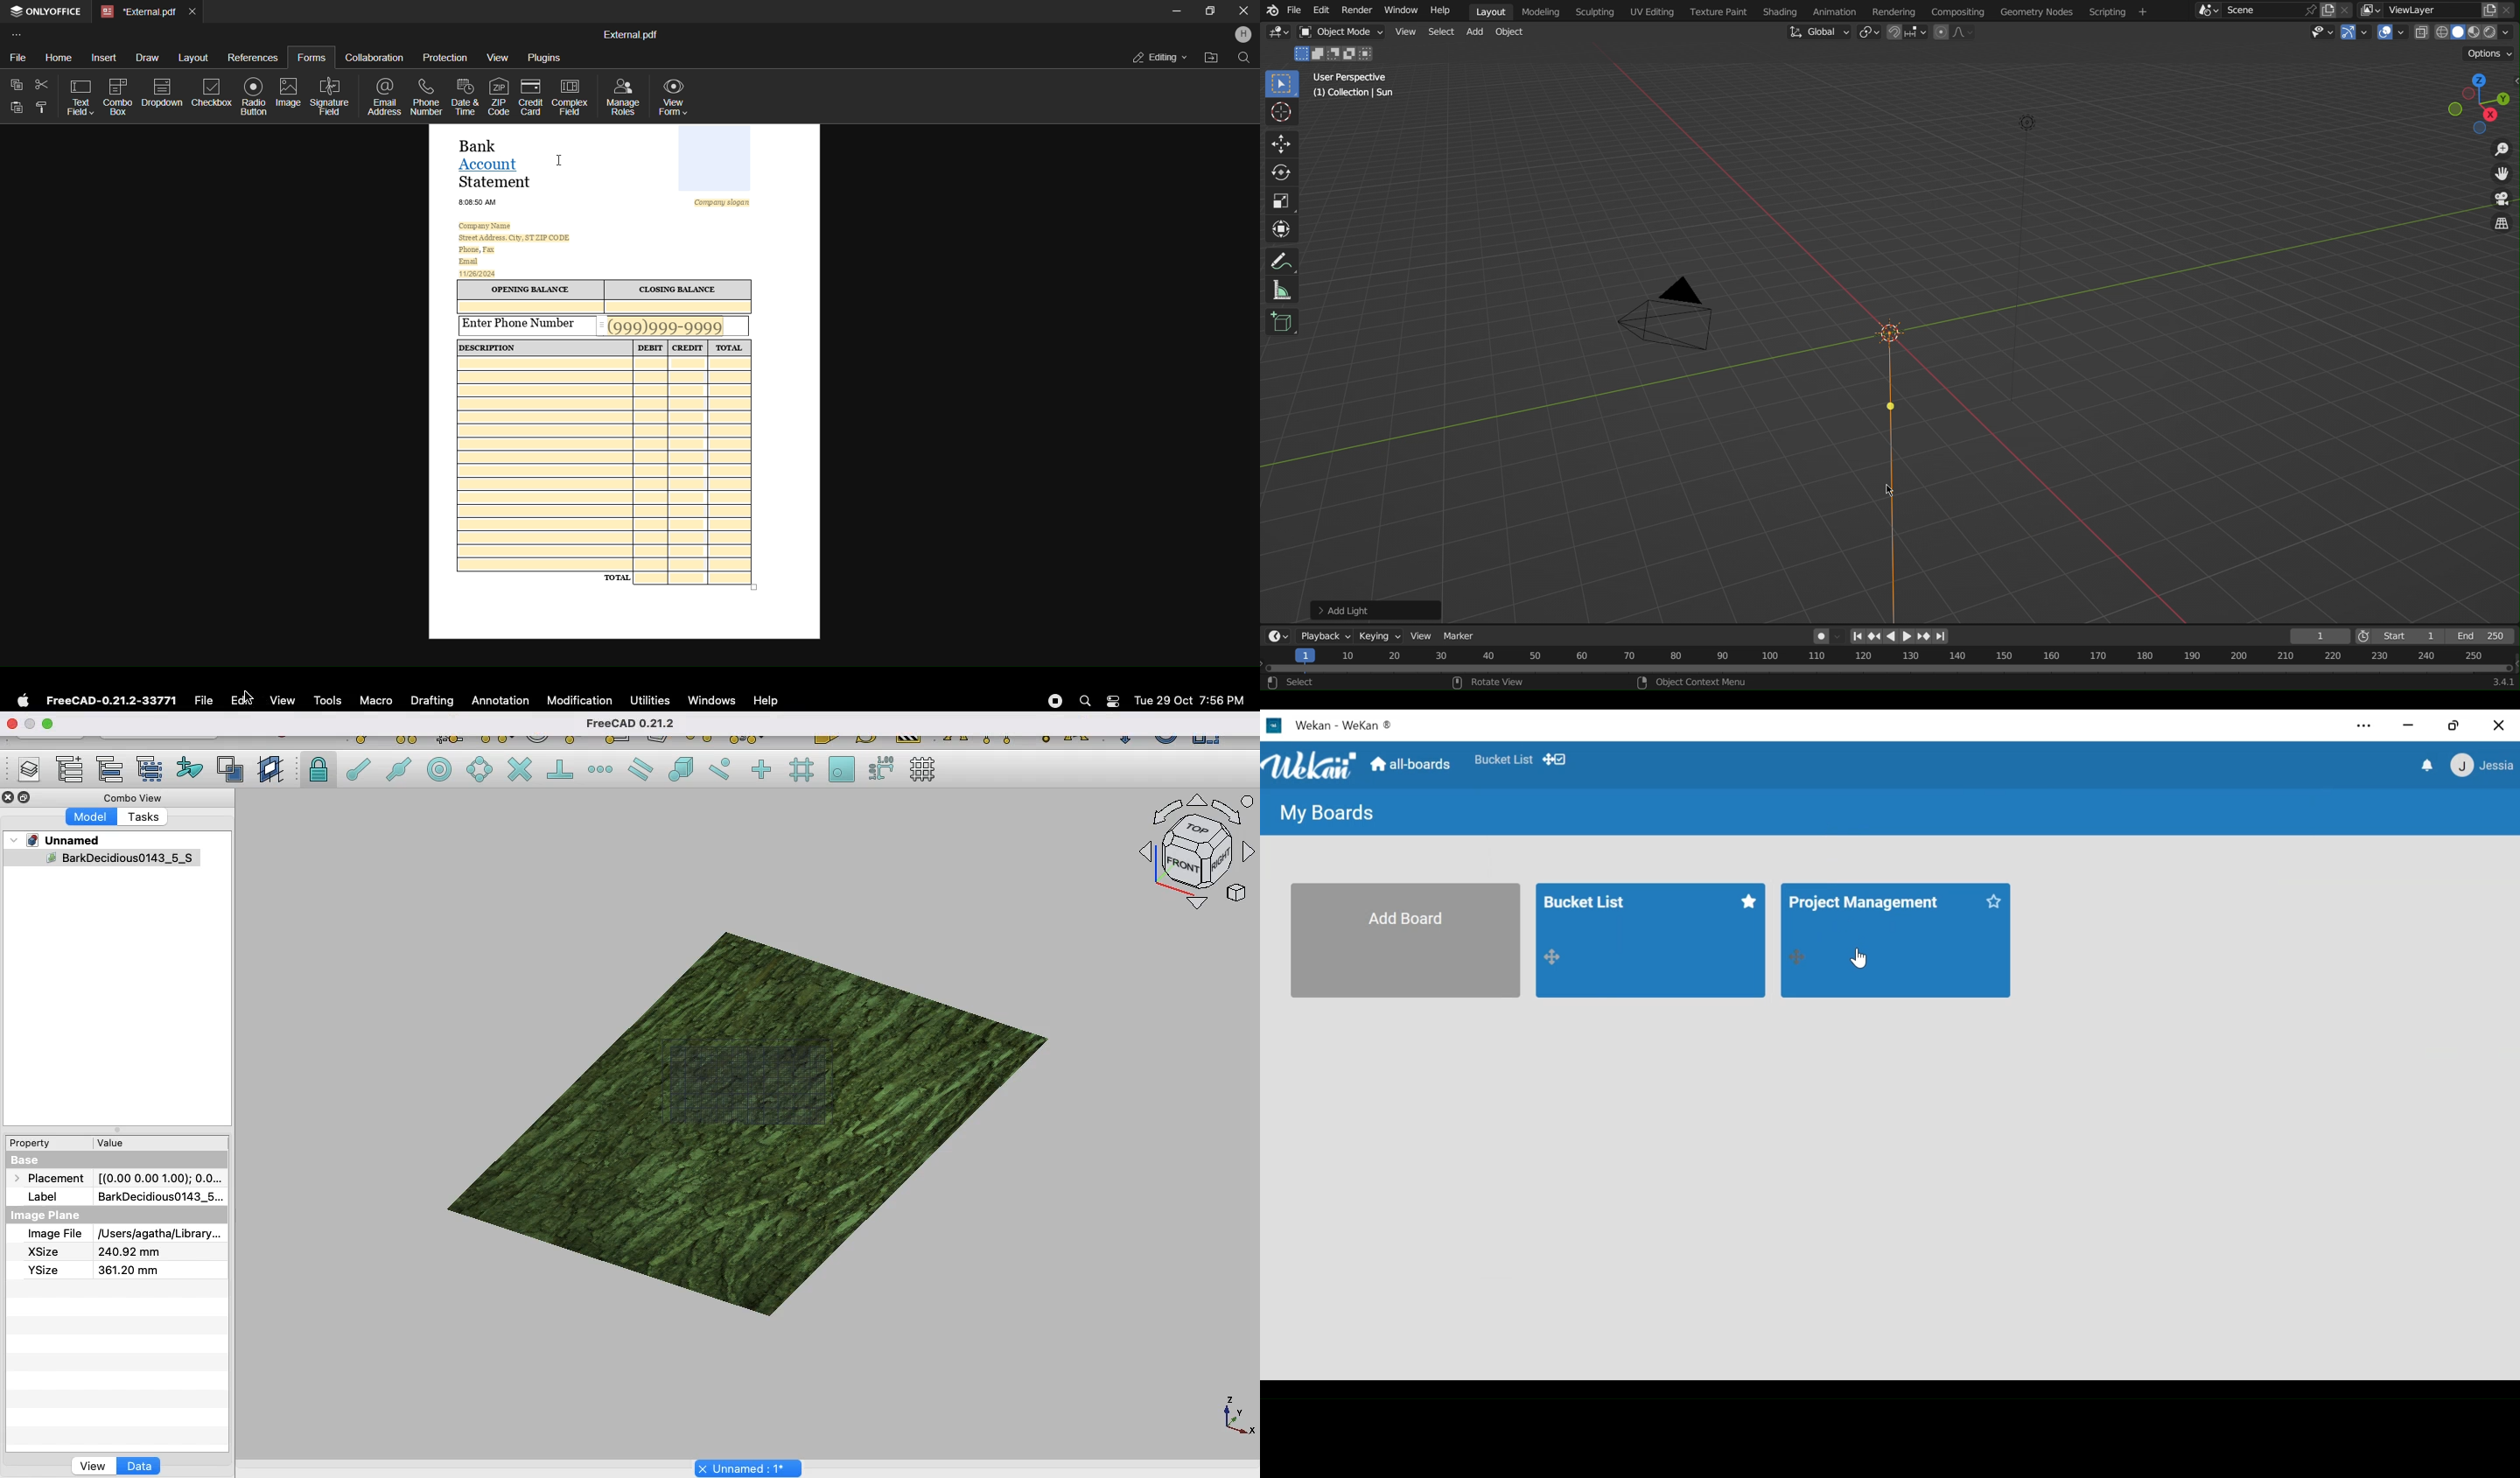 Image resolution: width=2520 pixels, height=1484 pixels. Describe the element at coordinates (130, 1252) in the screenshot. I see `240.92 mm` at that location.